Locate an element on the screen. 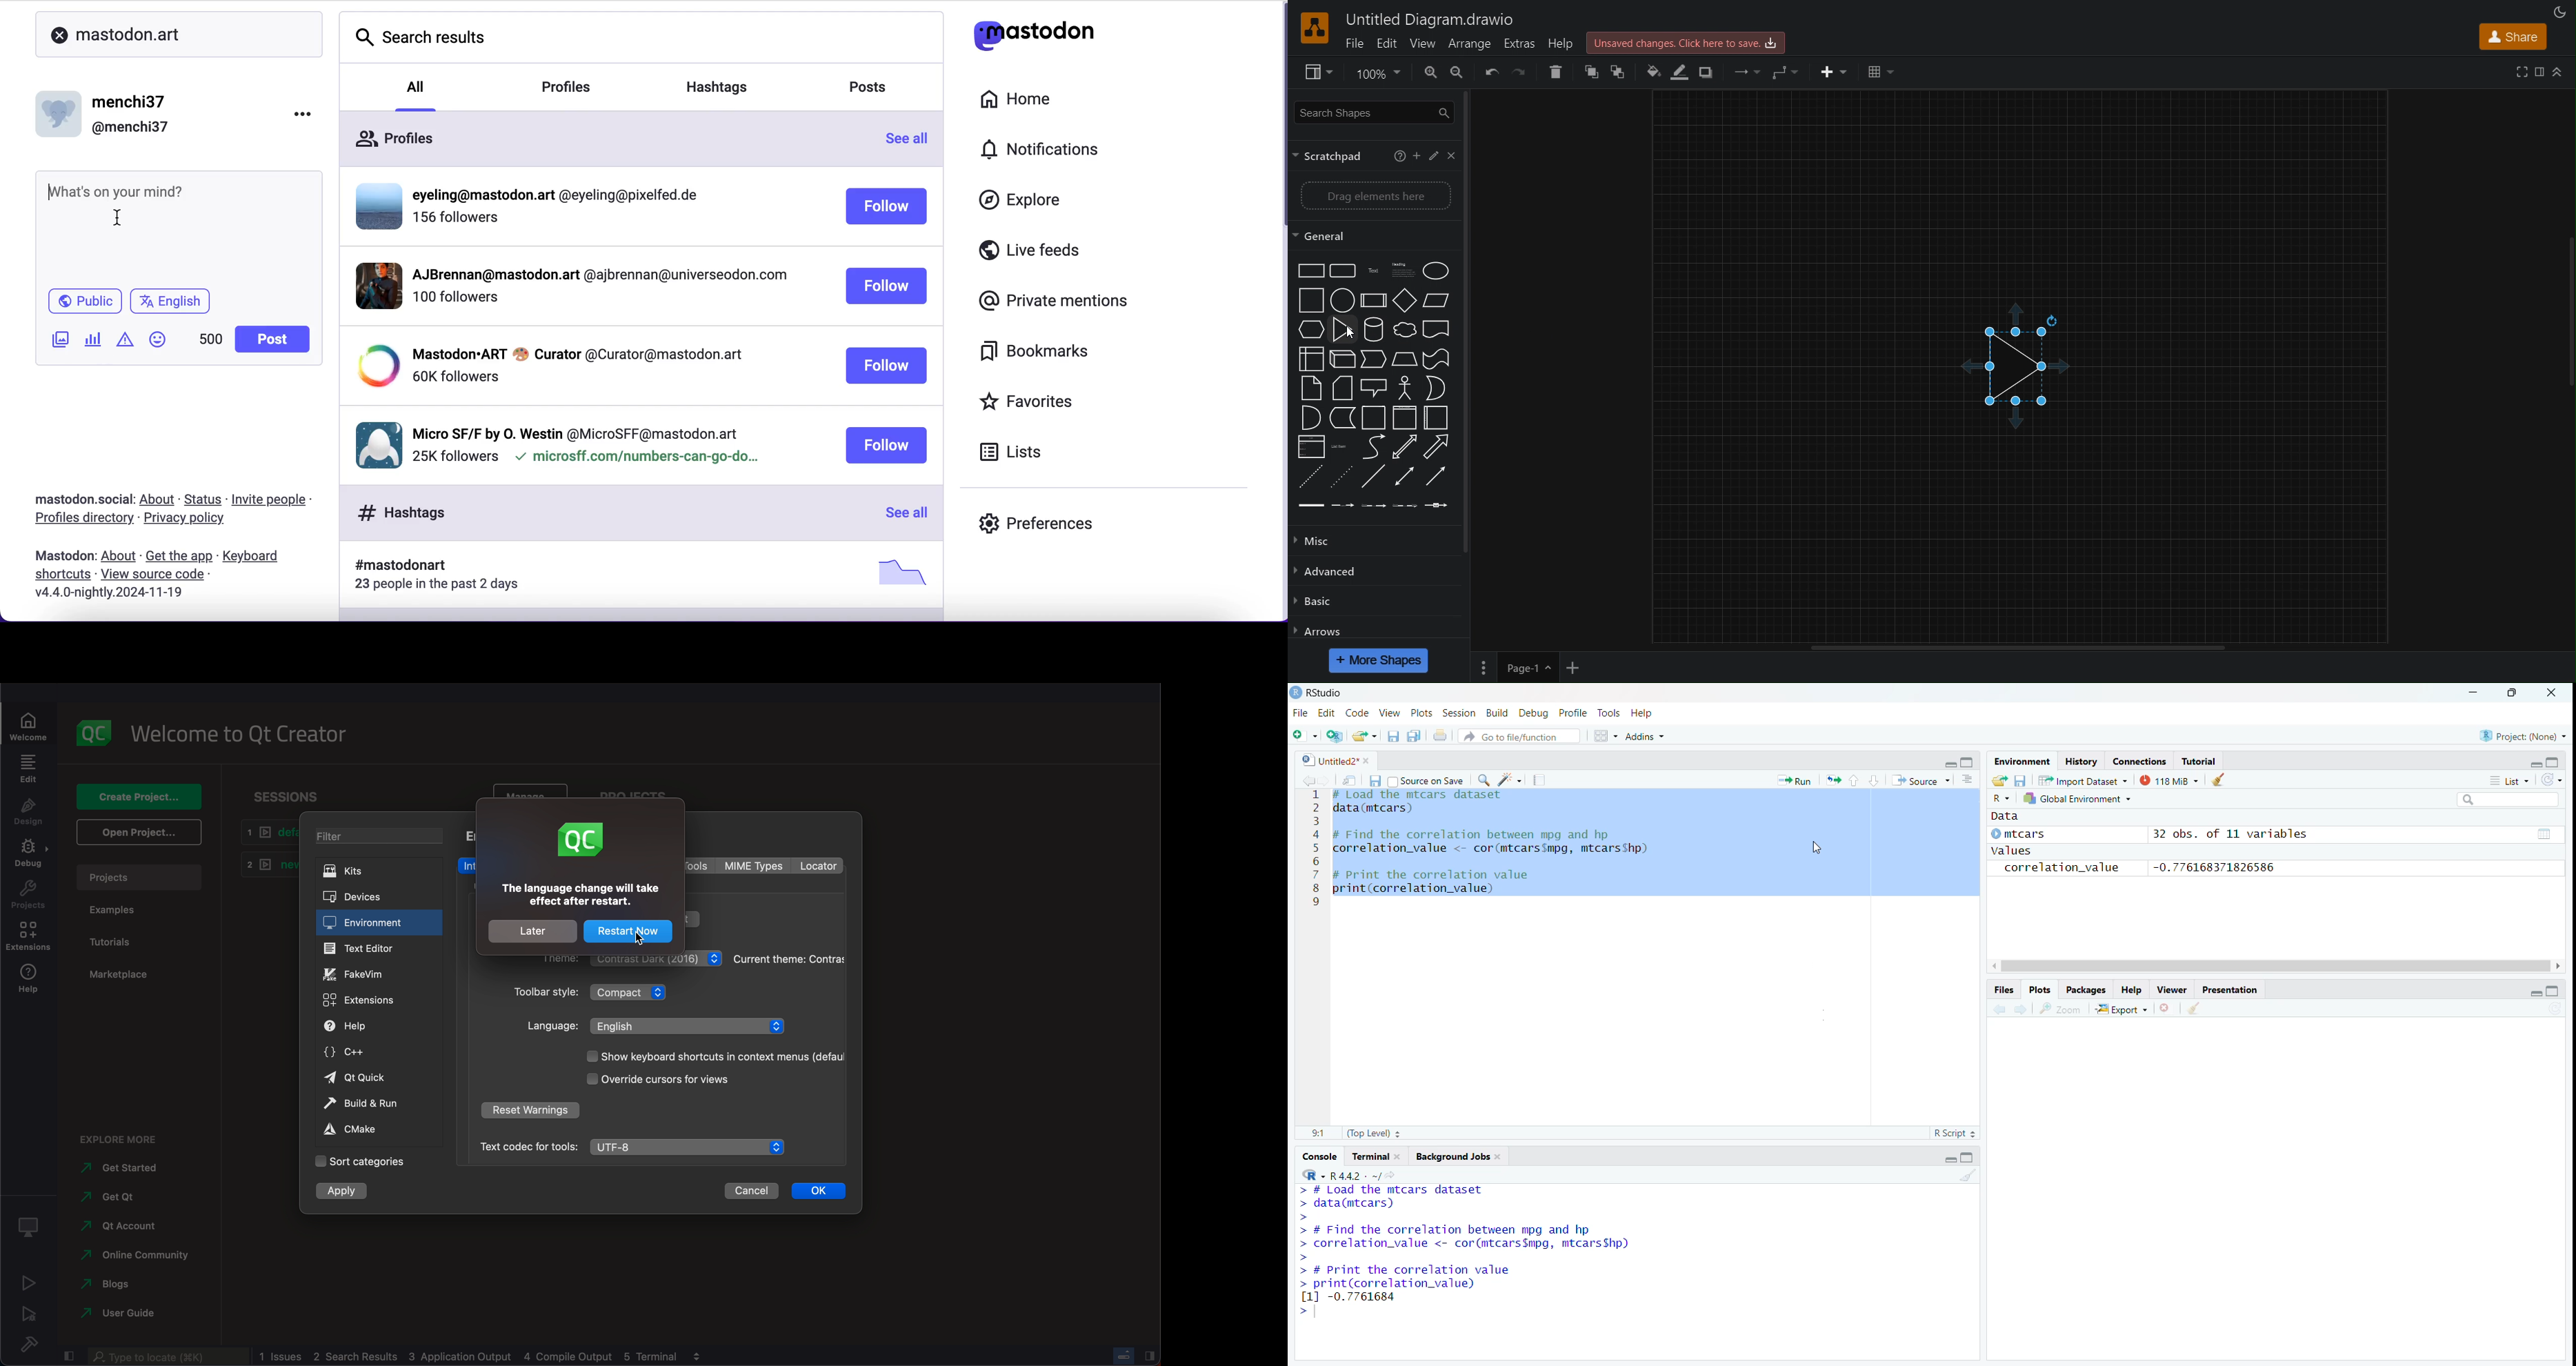 Image resolution: width=2576 pixels, height=1372 pixels. logo is located at coordinates (91, 731).